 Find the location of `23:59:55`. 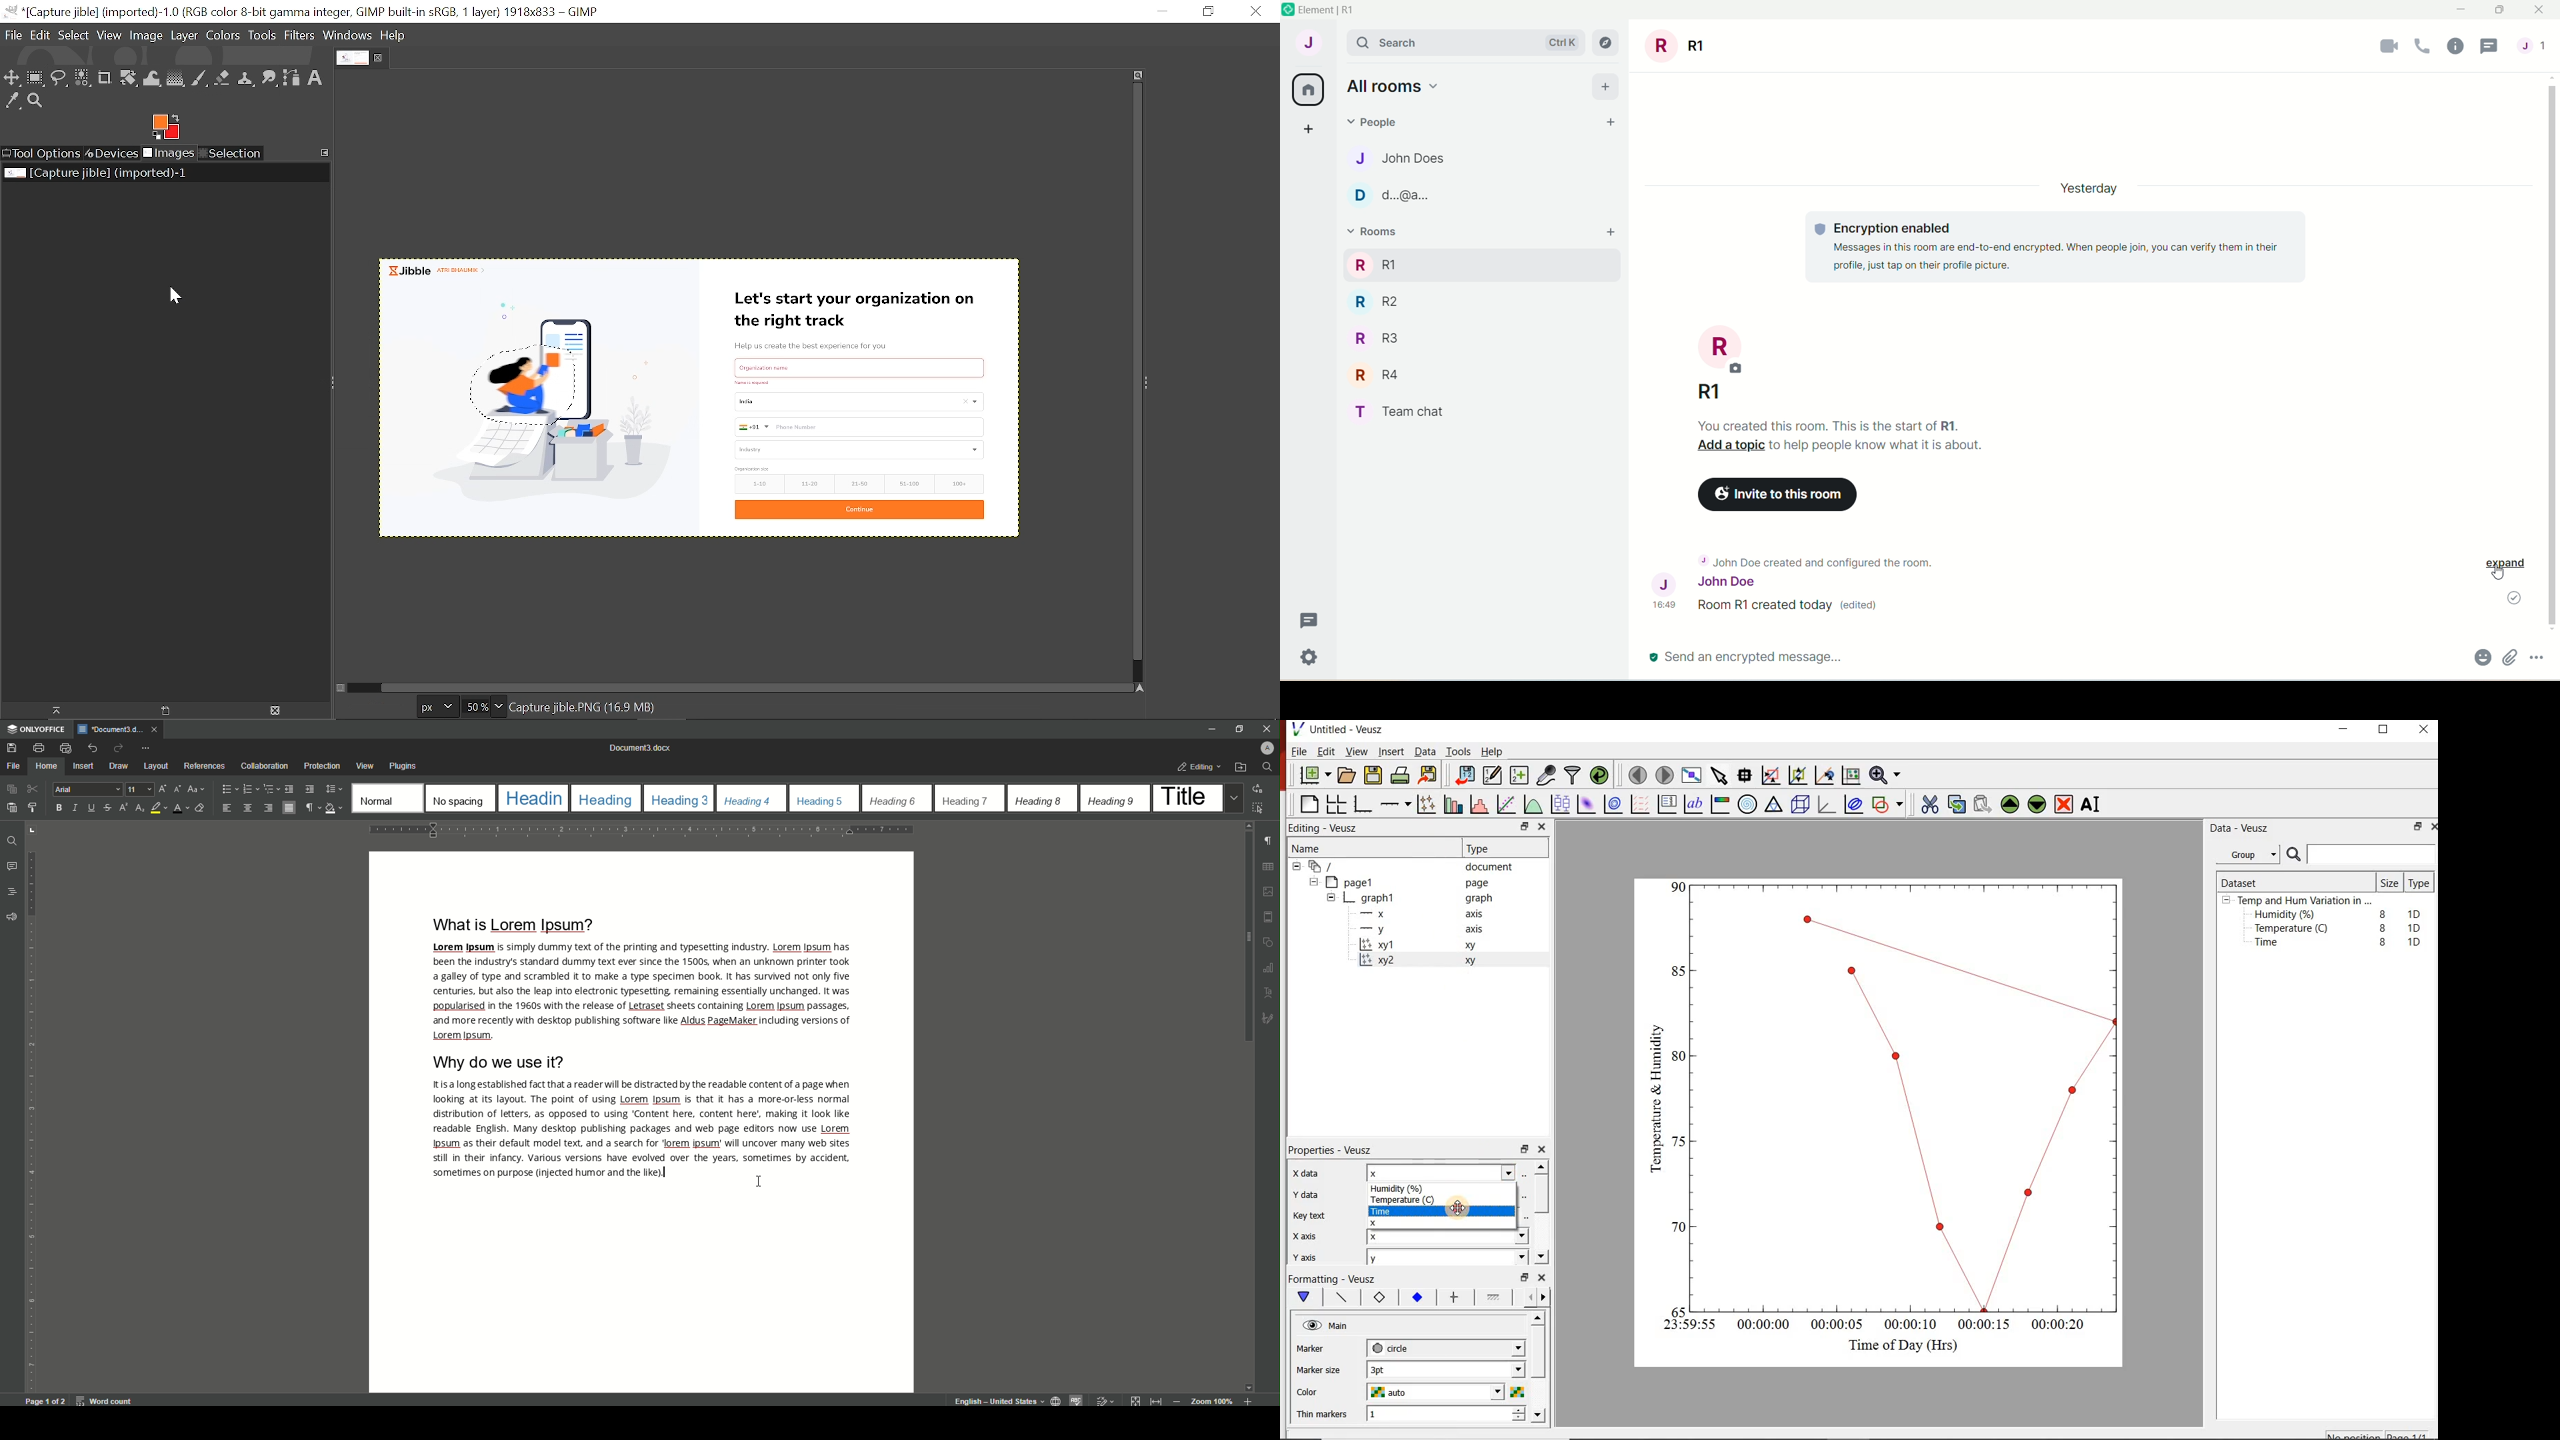

23:59:55 is located at coordinates (1684, 1326).